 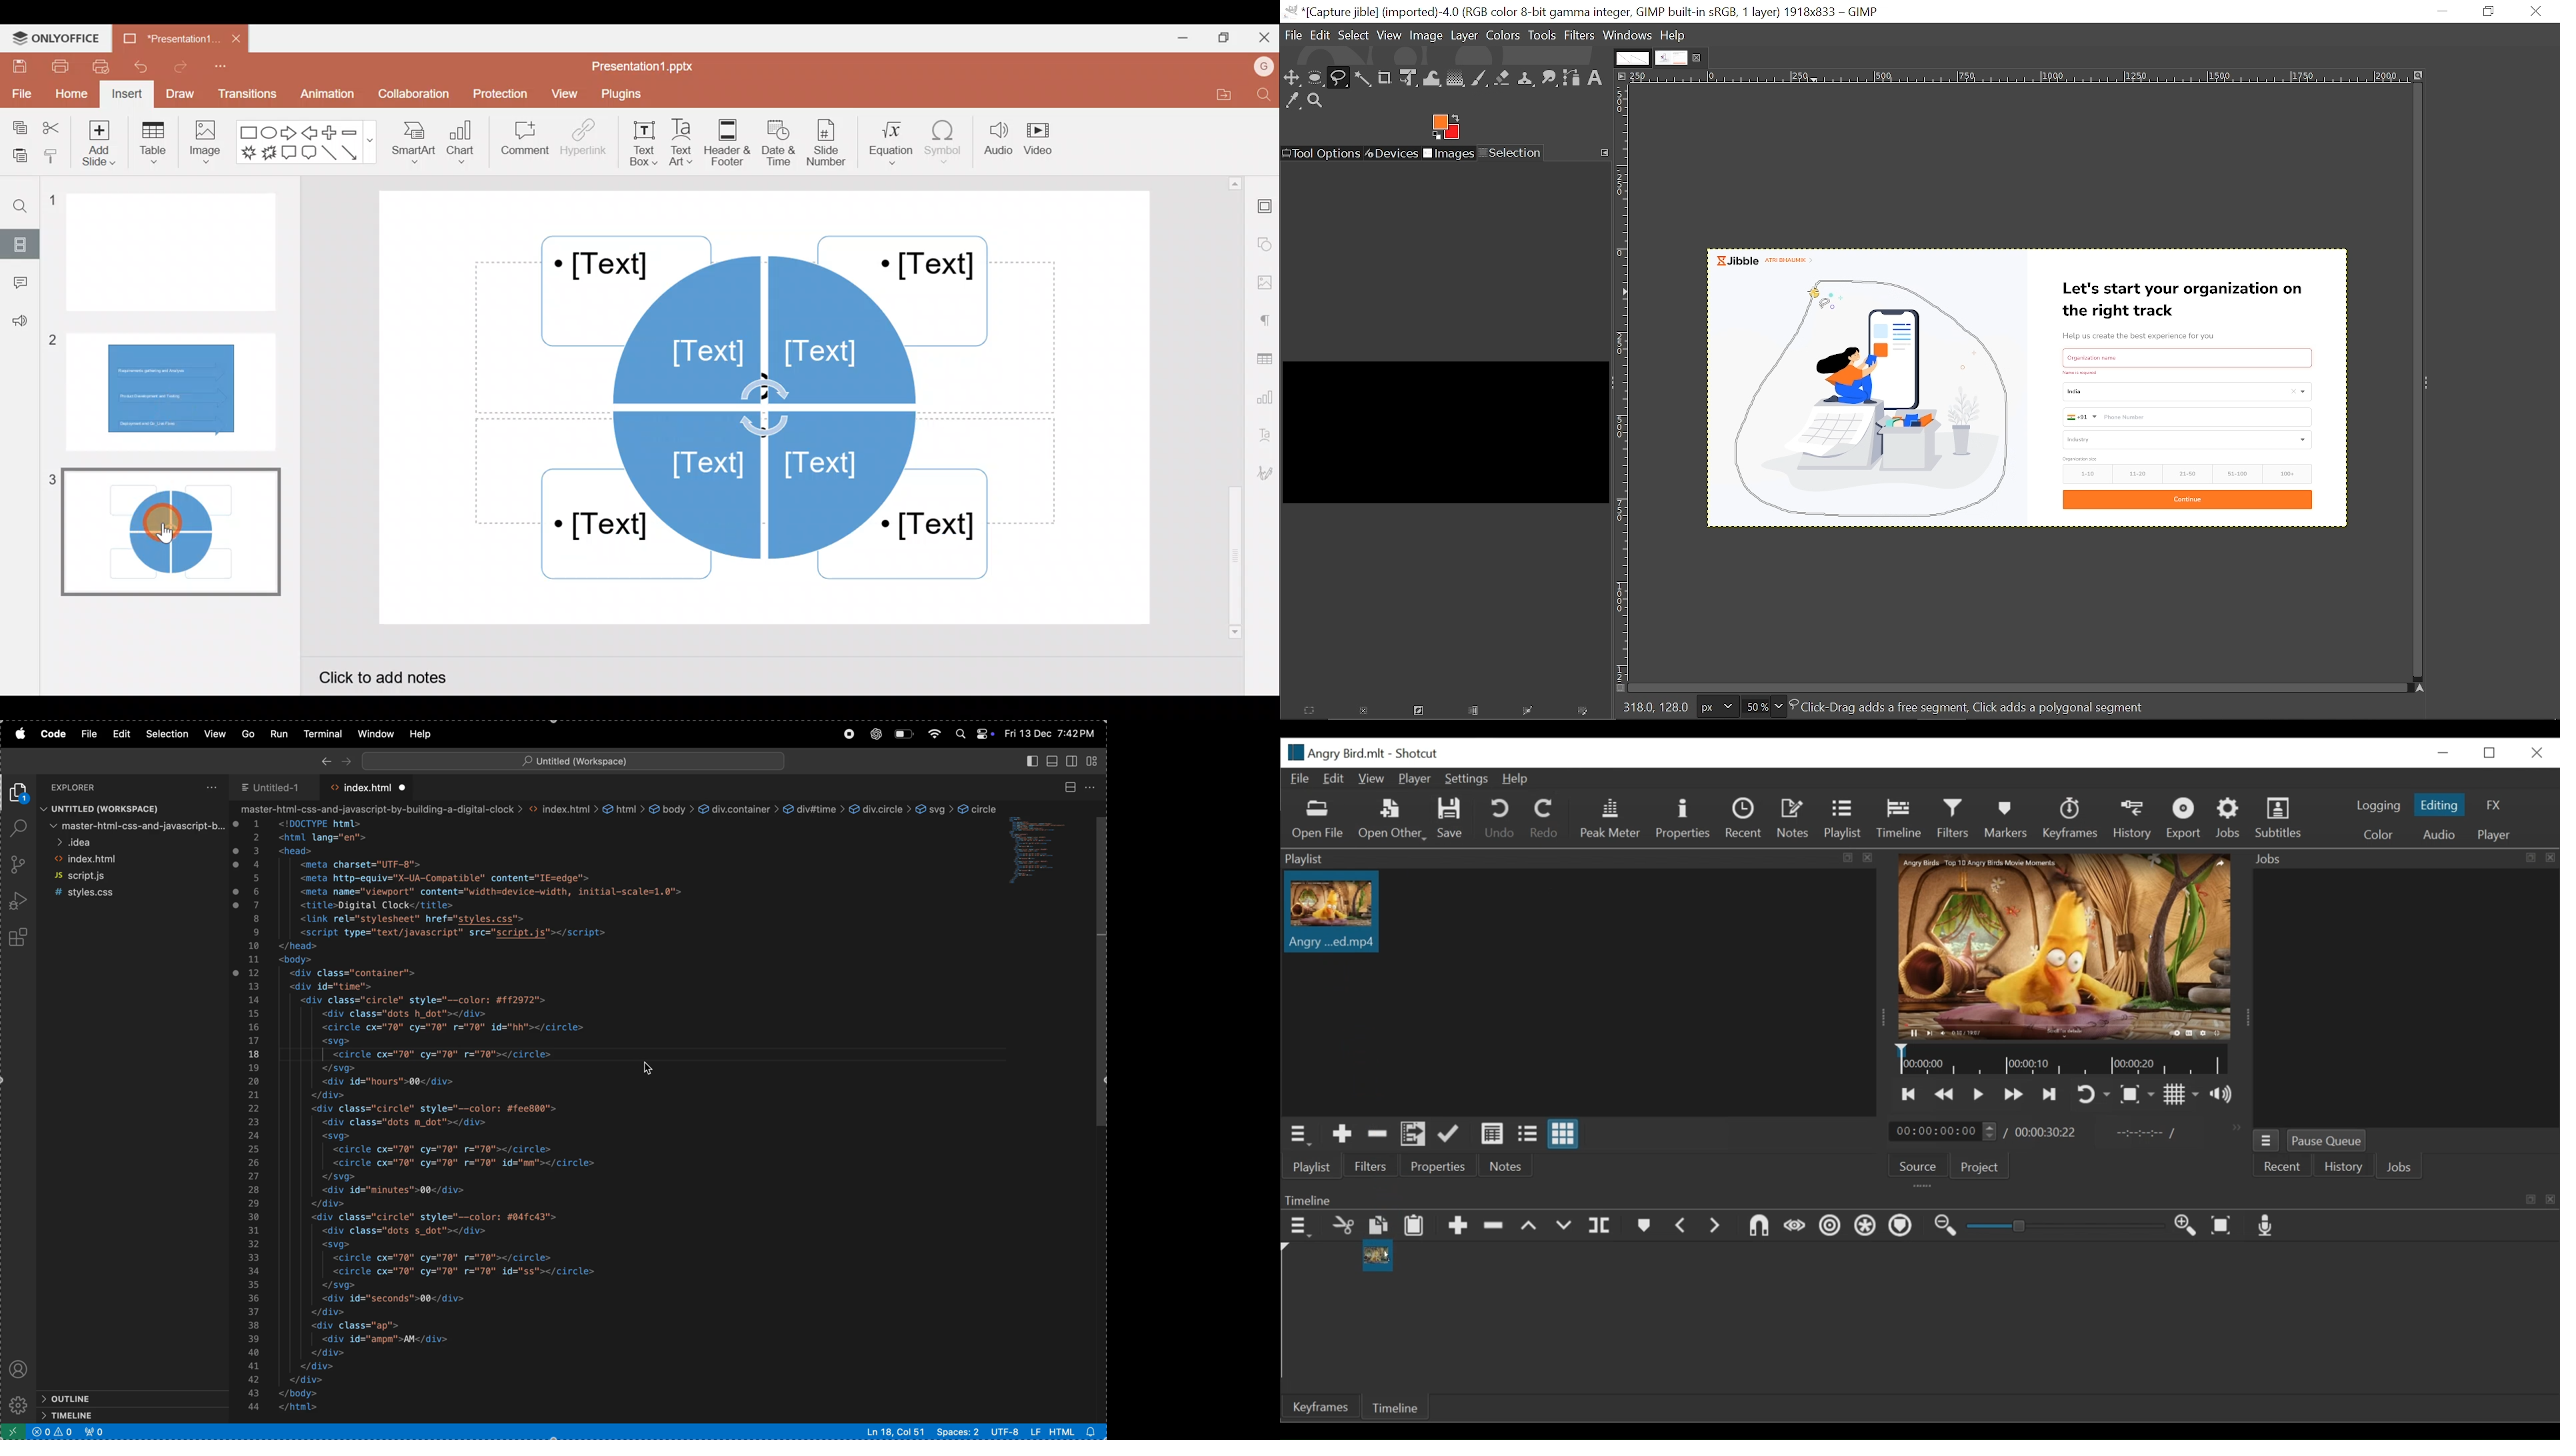 What do you see at coordinates (1371, 779) in the screenshot?
I see `View` at bounding box center [1371, 779].